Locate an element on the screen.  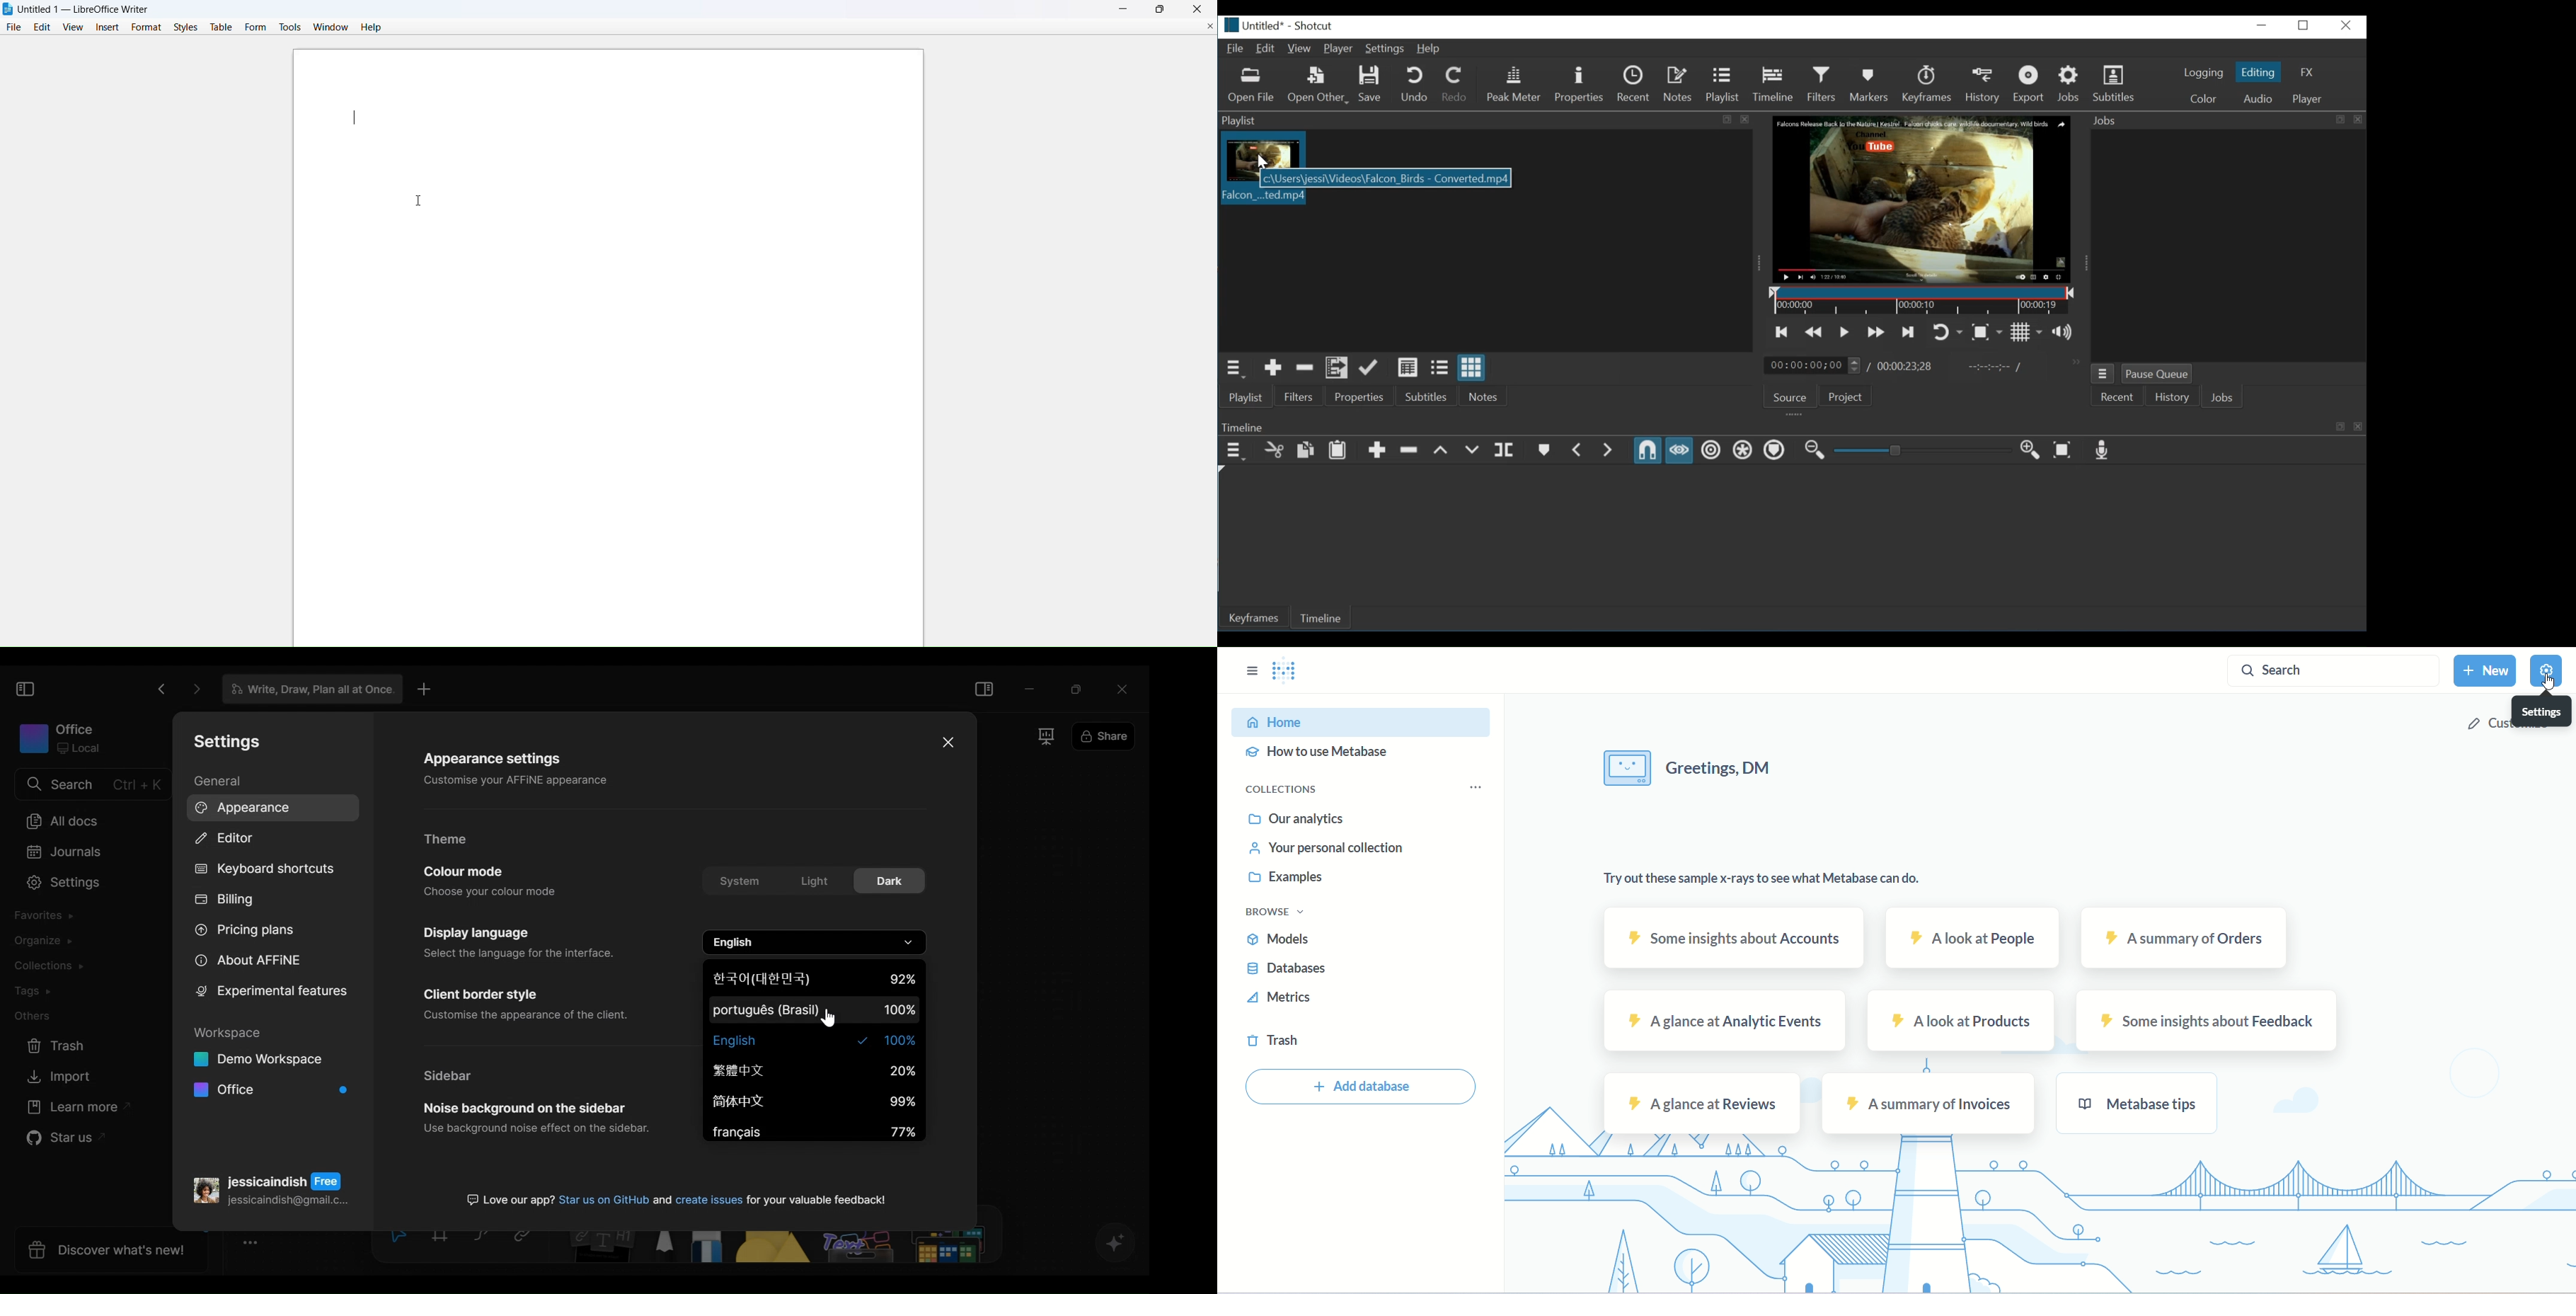
close is located at coordinates (1198, 8).